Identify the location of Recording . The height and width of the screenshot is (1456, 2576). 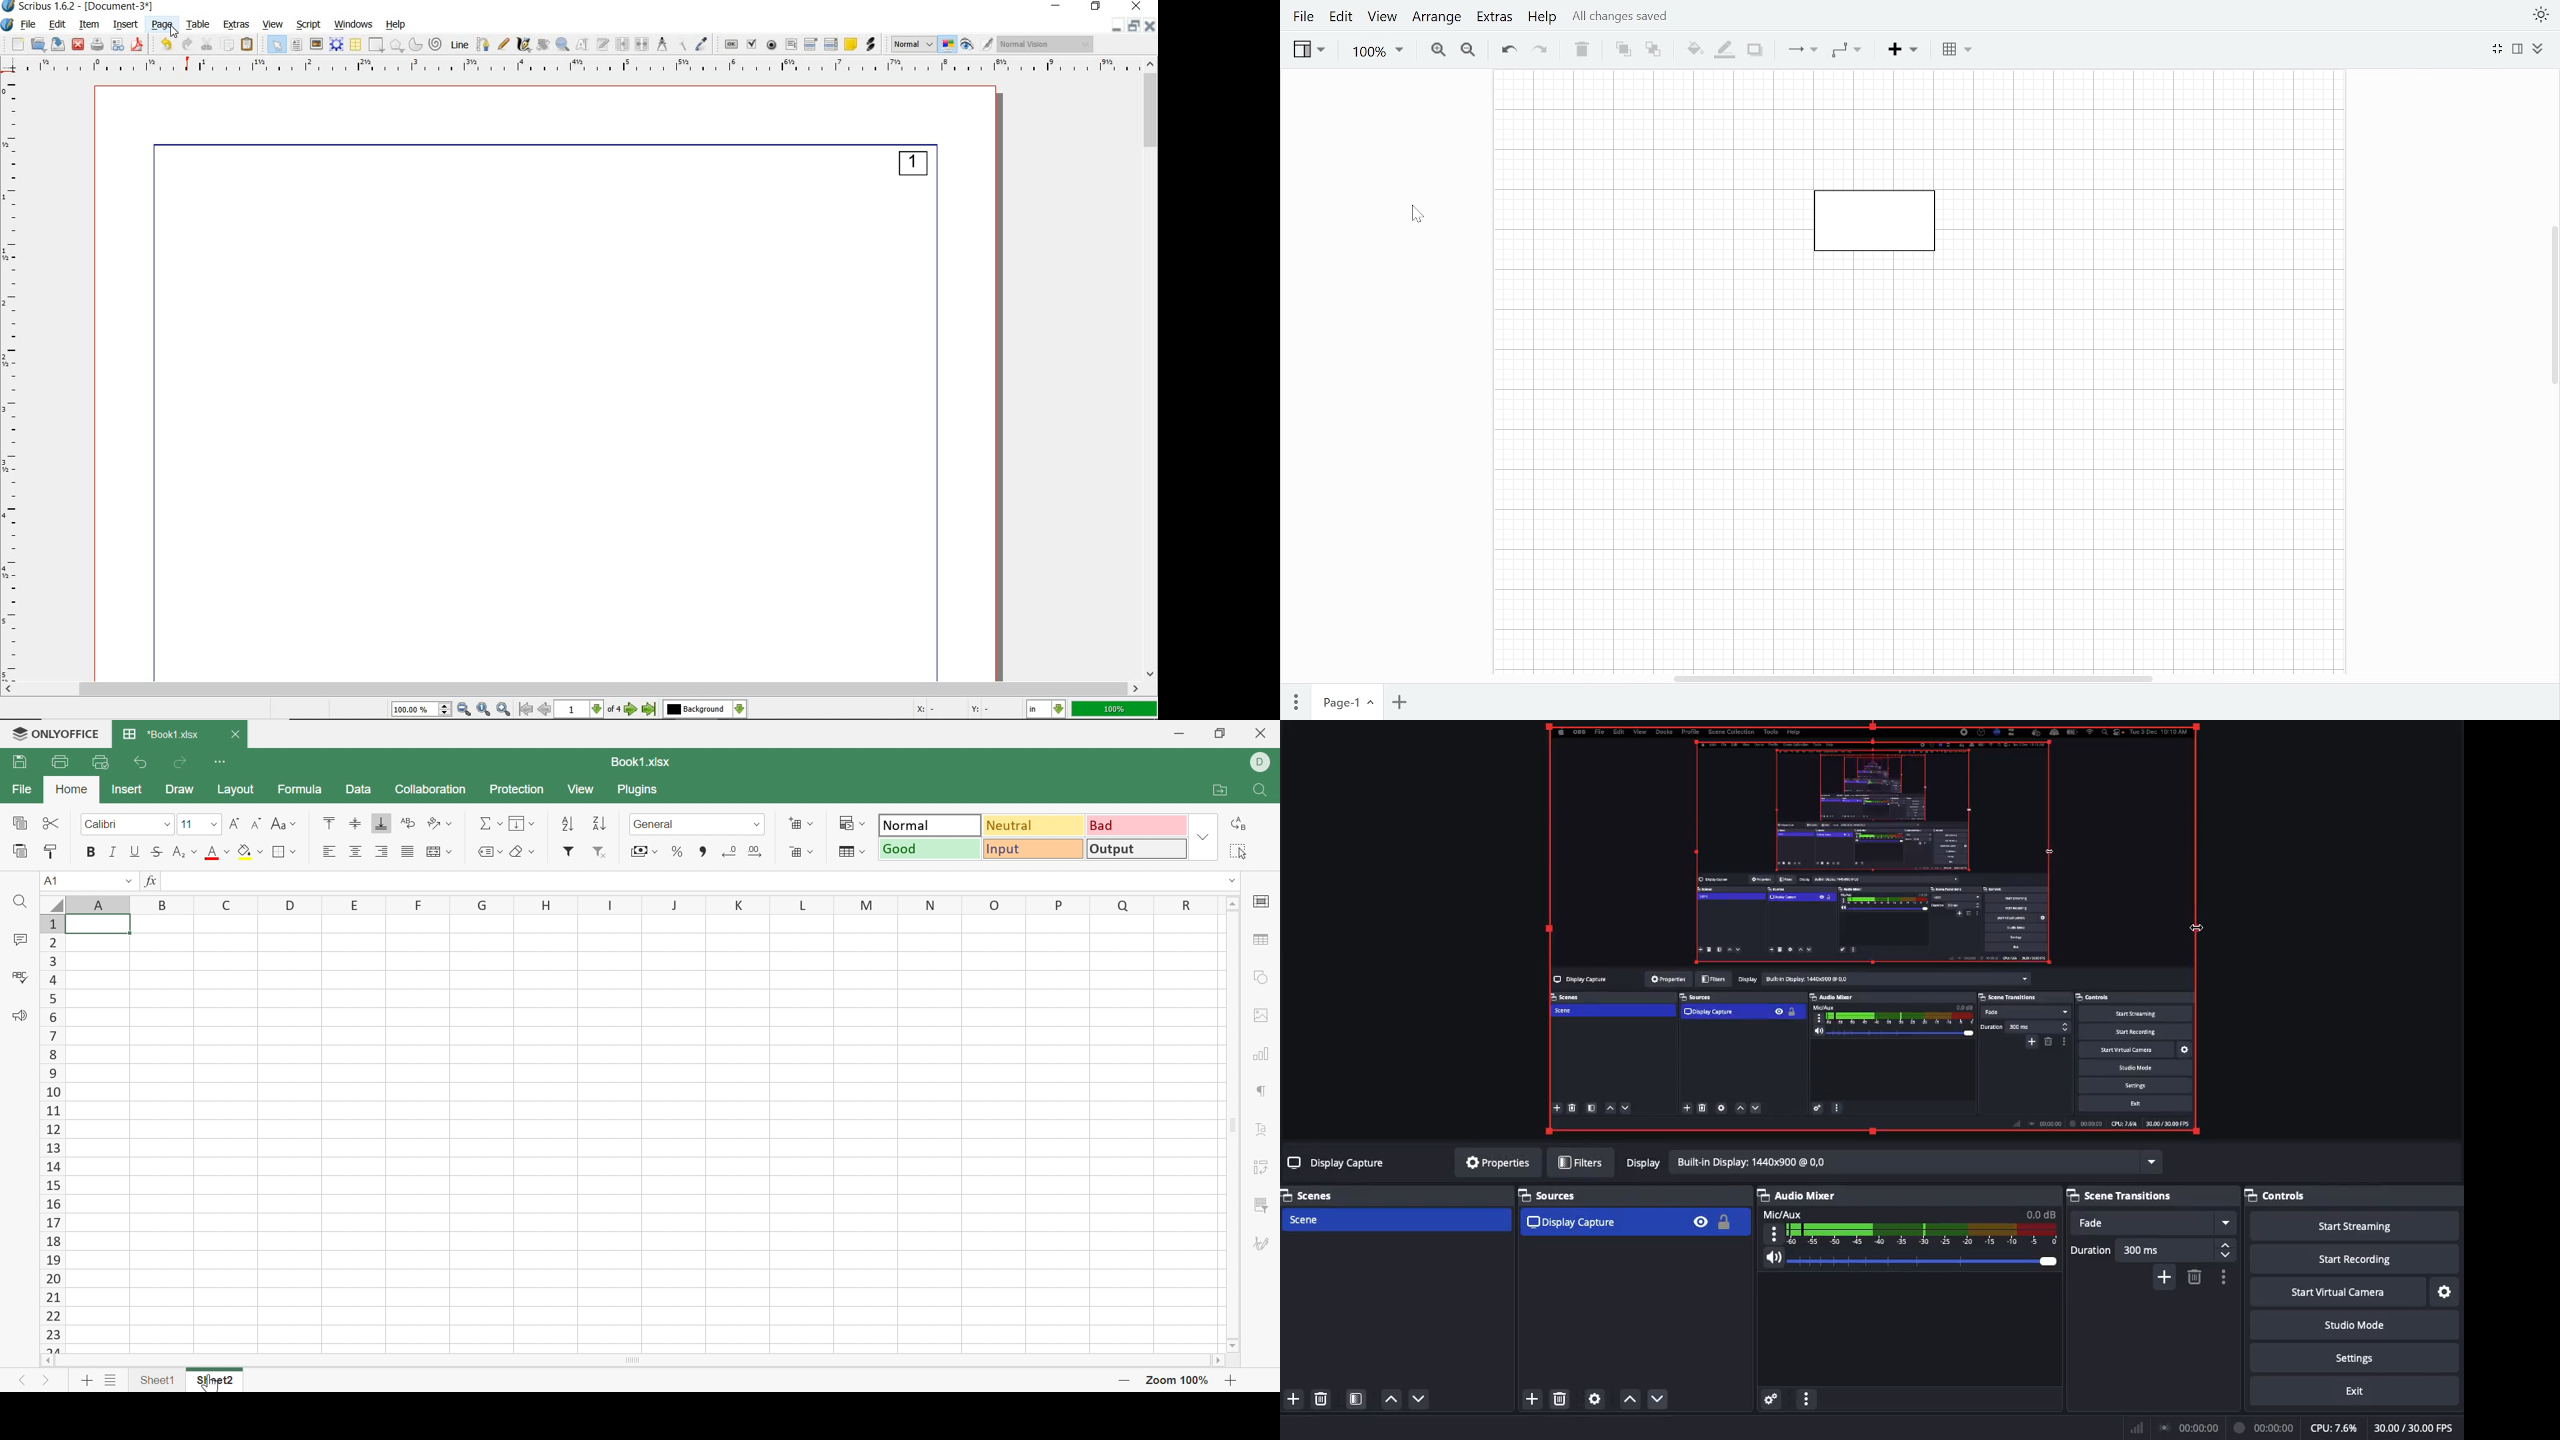
(2265, 1428).